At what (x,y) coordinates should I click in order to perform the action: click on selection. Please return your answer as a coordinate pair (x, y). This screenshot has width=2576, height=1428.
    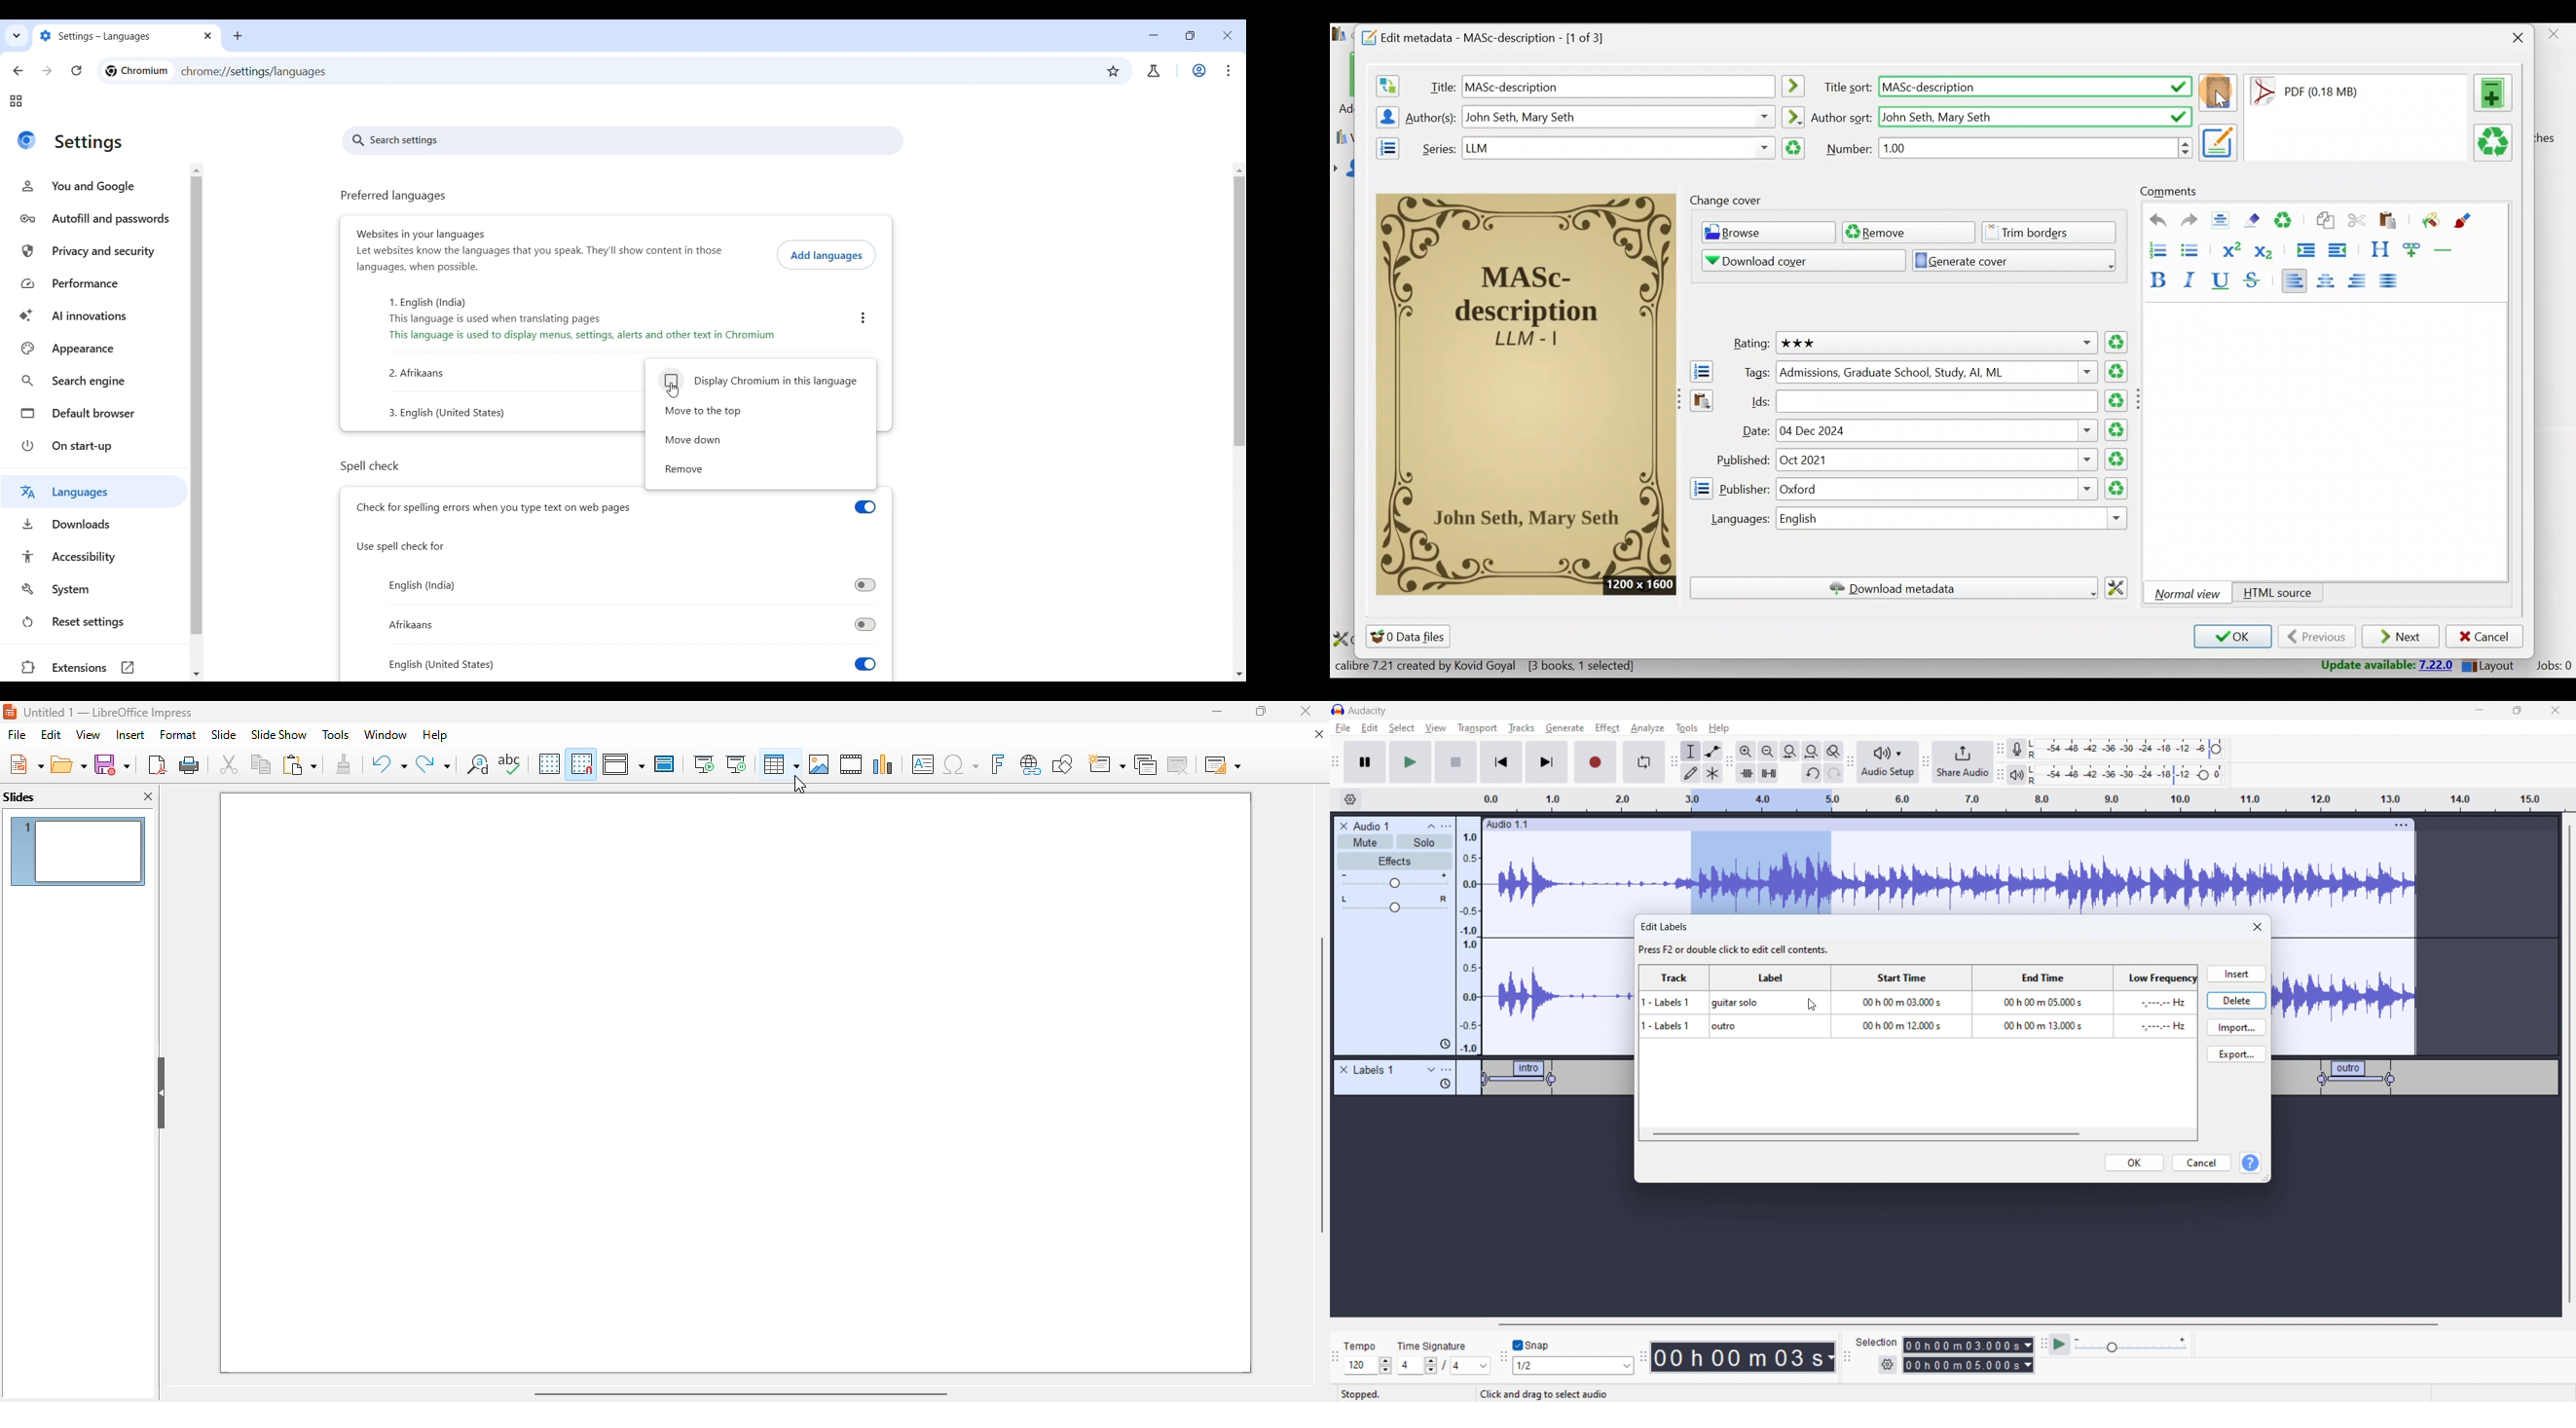
    Looking at the image, I should click on (1876, 1342).